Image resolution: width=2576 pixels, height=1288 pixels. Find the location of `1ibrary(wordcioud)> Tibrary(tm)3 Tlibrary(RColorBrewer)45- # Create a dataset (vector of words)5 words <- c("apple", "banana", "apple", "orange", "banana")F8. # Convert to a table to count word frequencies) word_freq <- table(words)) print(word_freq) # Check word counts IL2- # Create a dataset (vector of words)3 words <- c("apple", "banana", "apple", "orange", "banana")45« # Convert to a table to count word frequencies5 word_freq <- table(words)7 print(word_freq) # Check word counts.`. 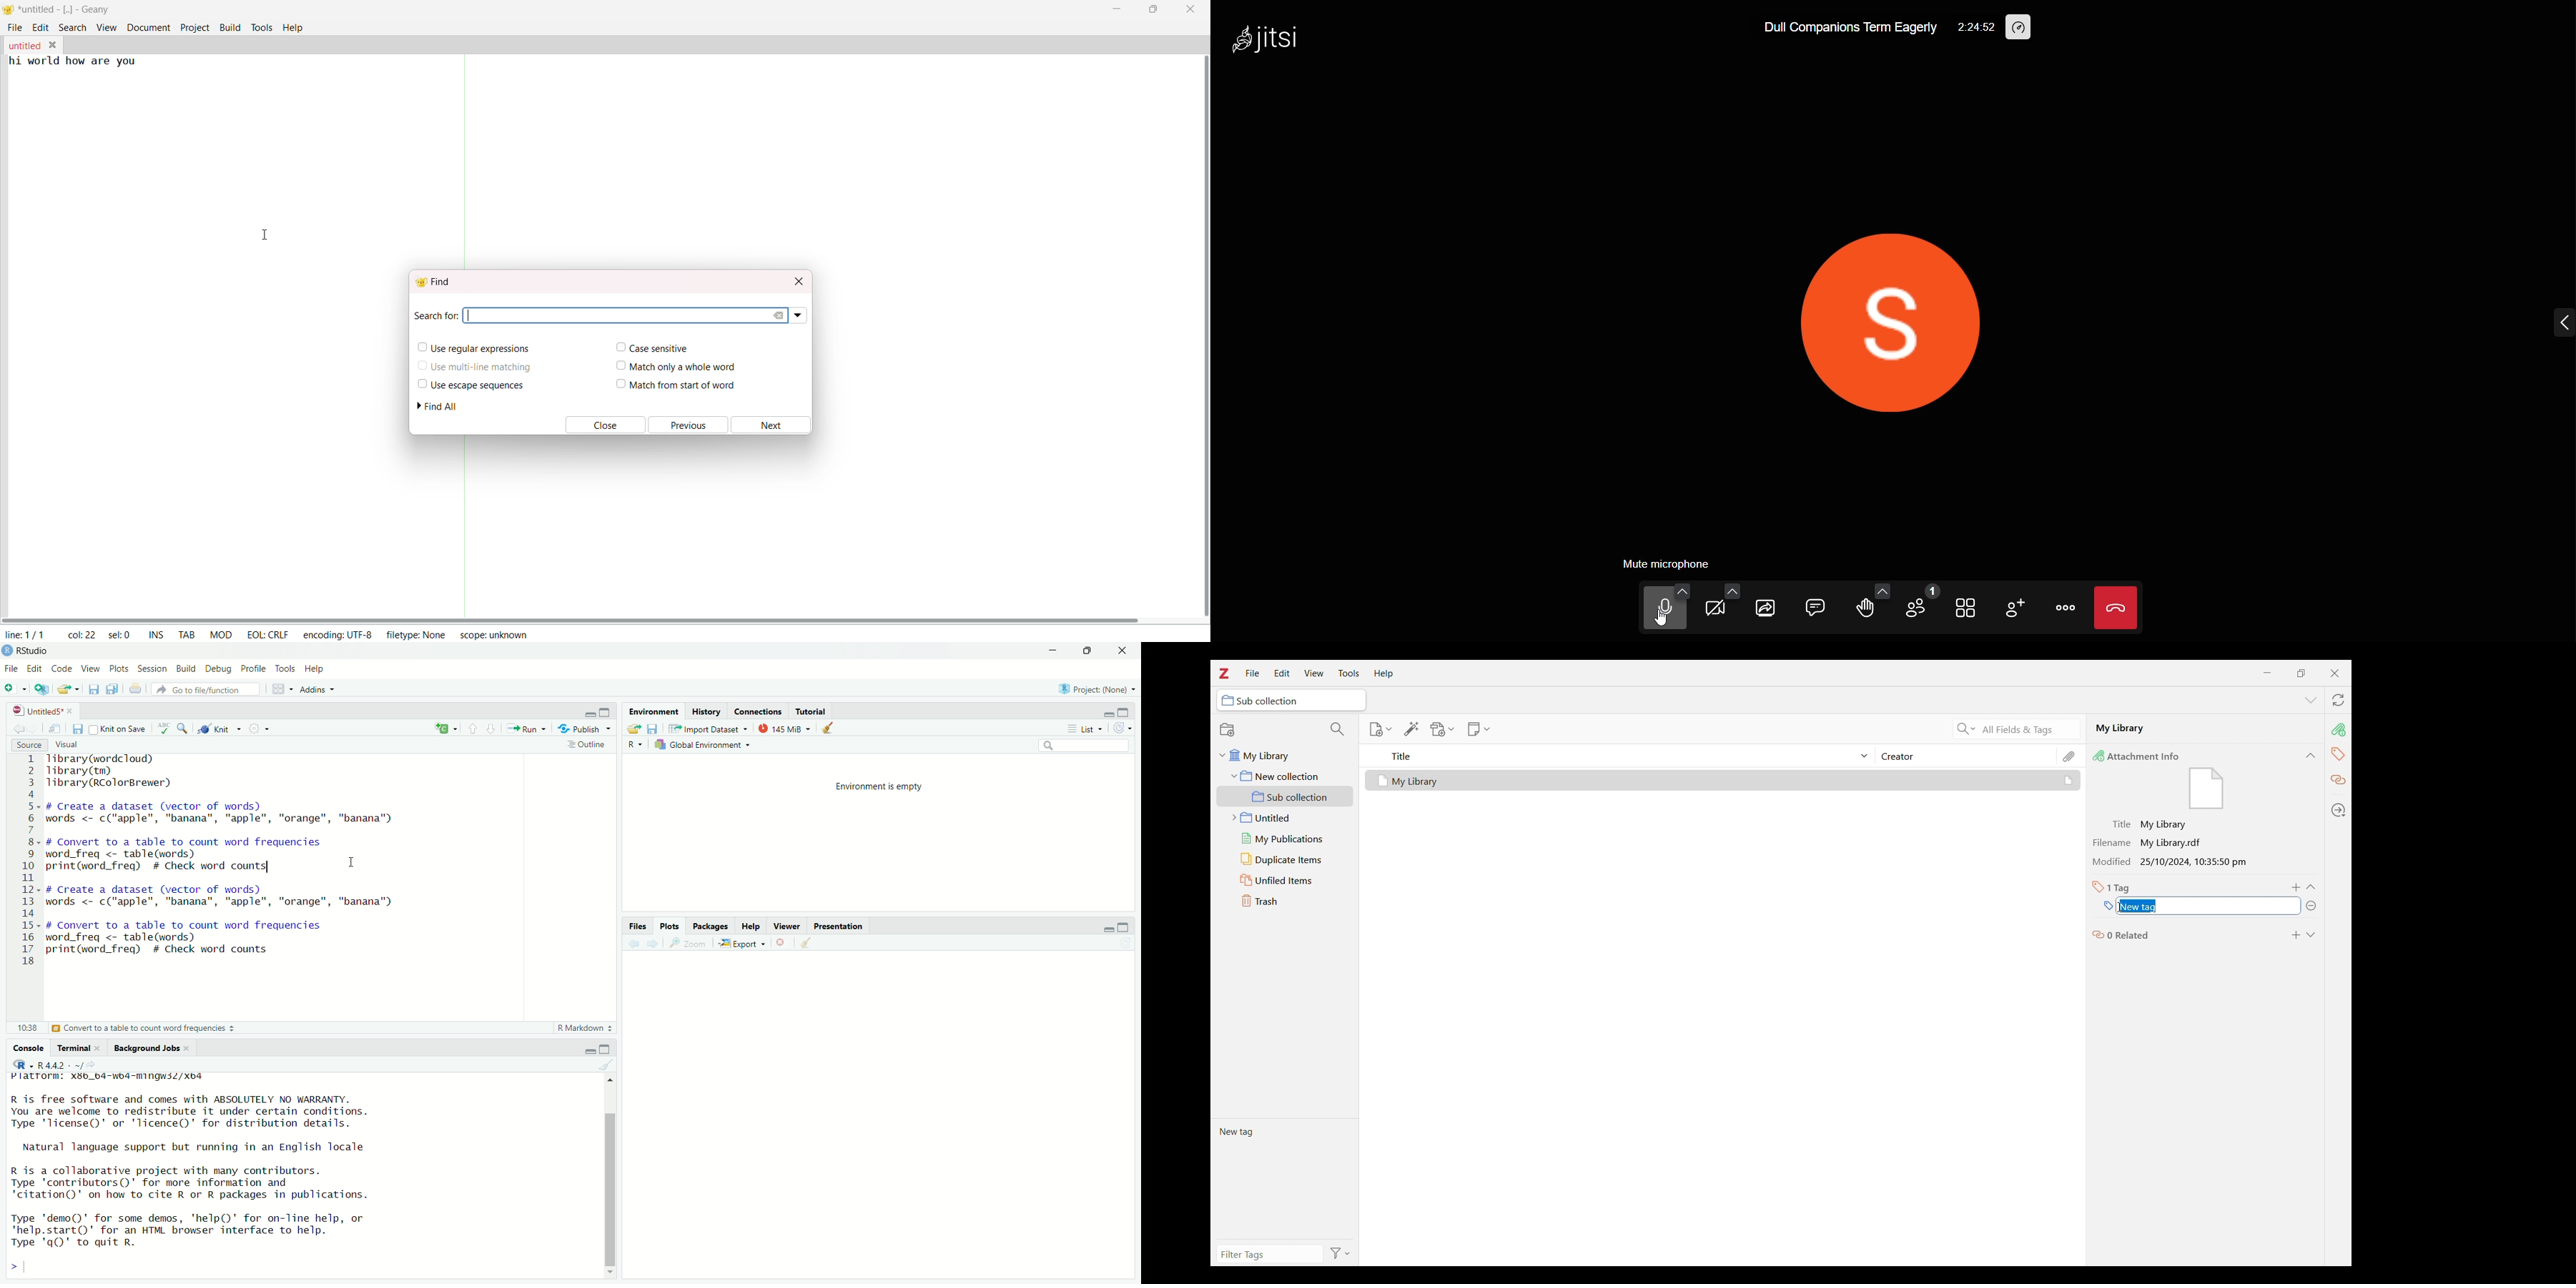

1ibrary(wordcioud)> Tibrary(tm)3 Tlibrary(RColorBrewer)45- # Create a dataset (vector of words)5 words <- c("apple", "banana", "apple", "orange", "banana")F8. # Convert to a table to count word frequencies) word_freq <- table(words)) print(word_freq) # Check word counts IL2- # Create a dataset (vector of words)3 words <- c("apple", "banana", "apple", "orange", "banana")45« # Convert to a table to count word frequencies5 word_freq <- table(words)7 print(word_freq) # Check word counts. is located at coordinates (222, 857).